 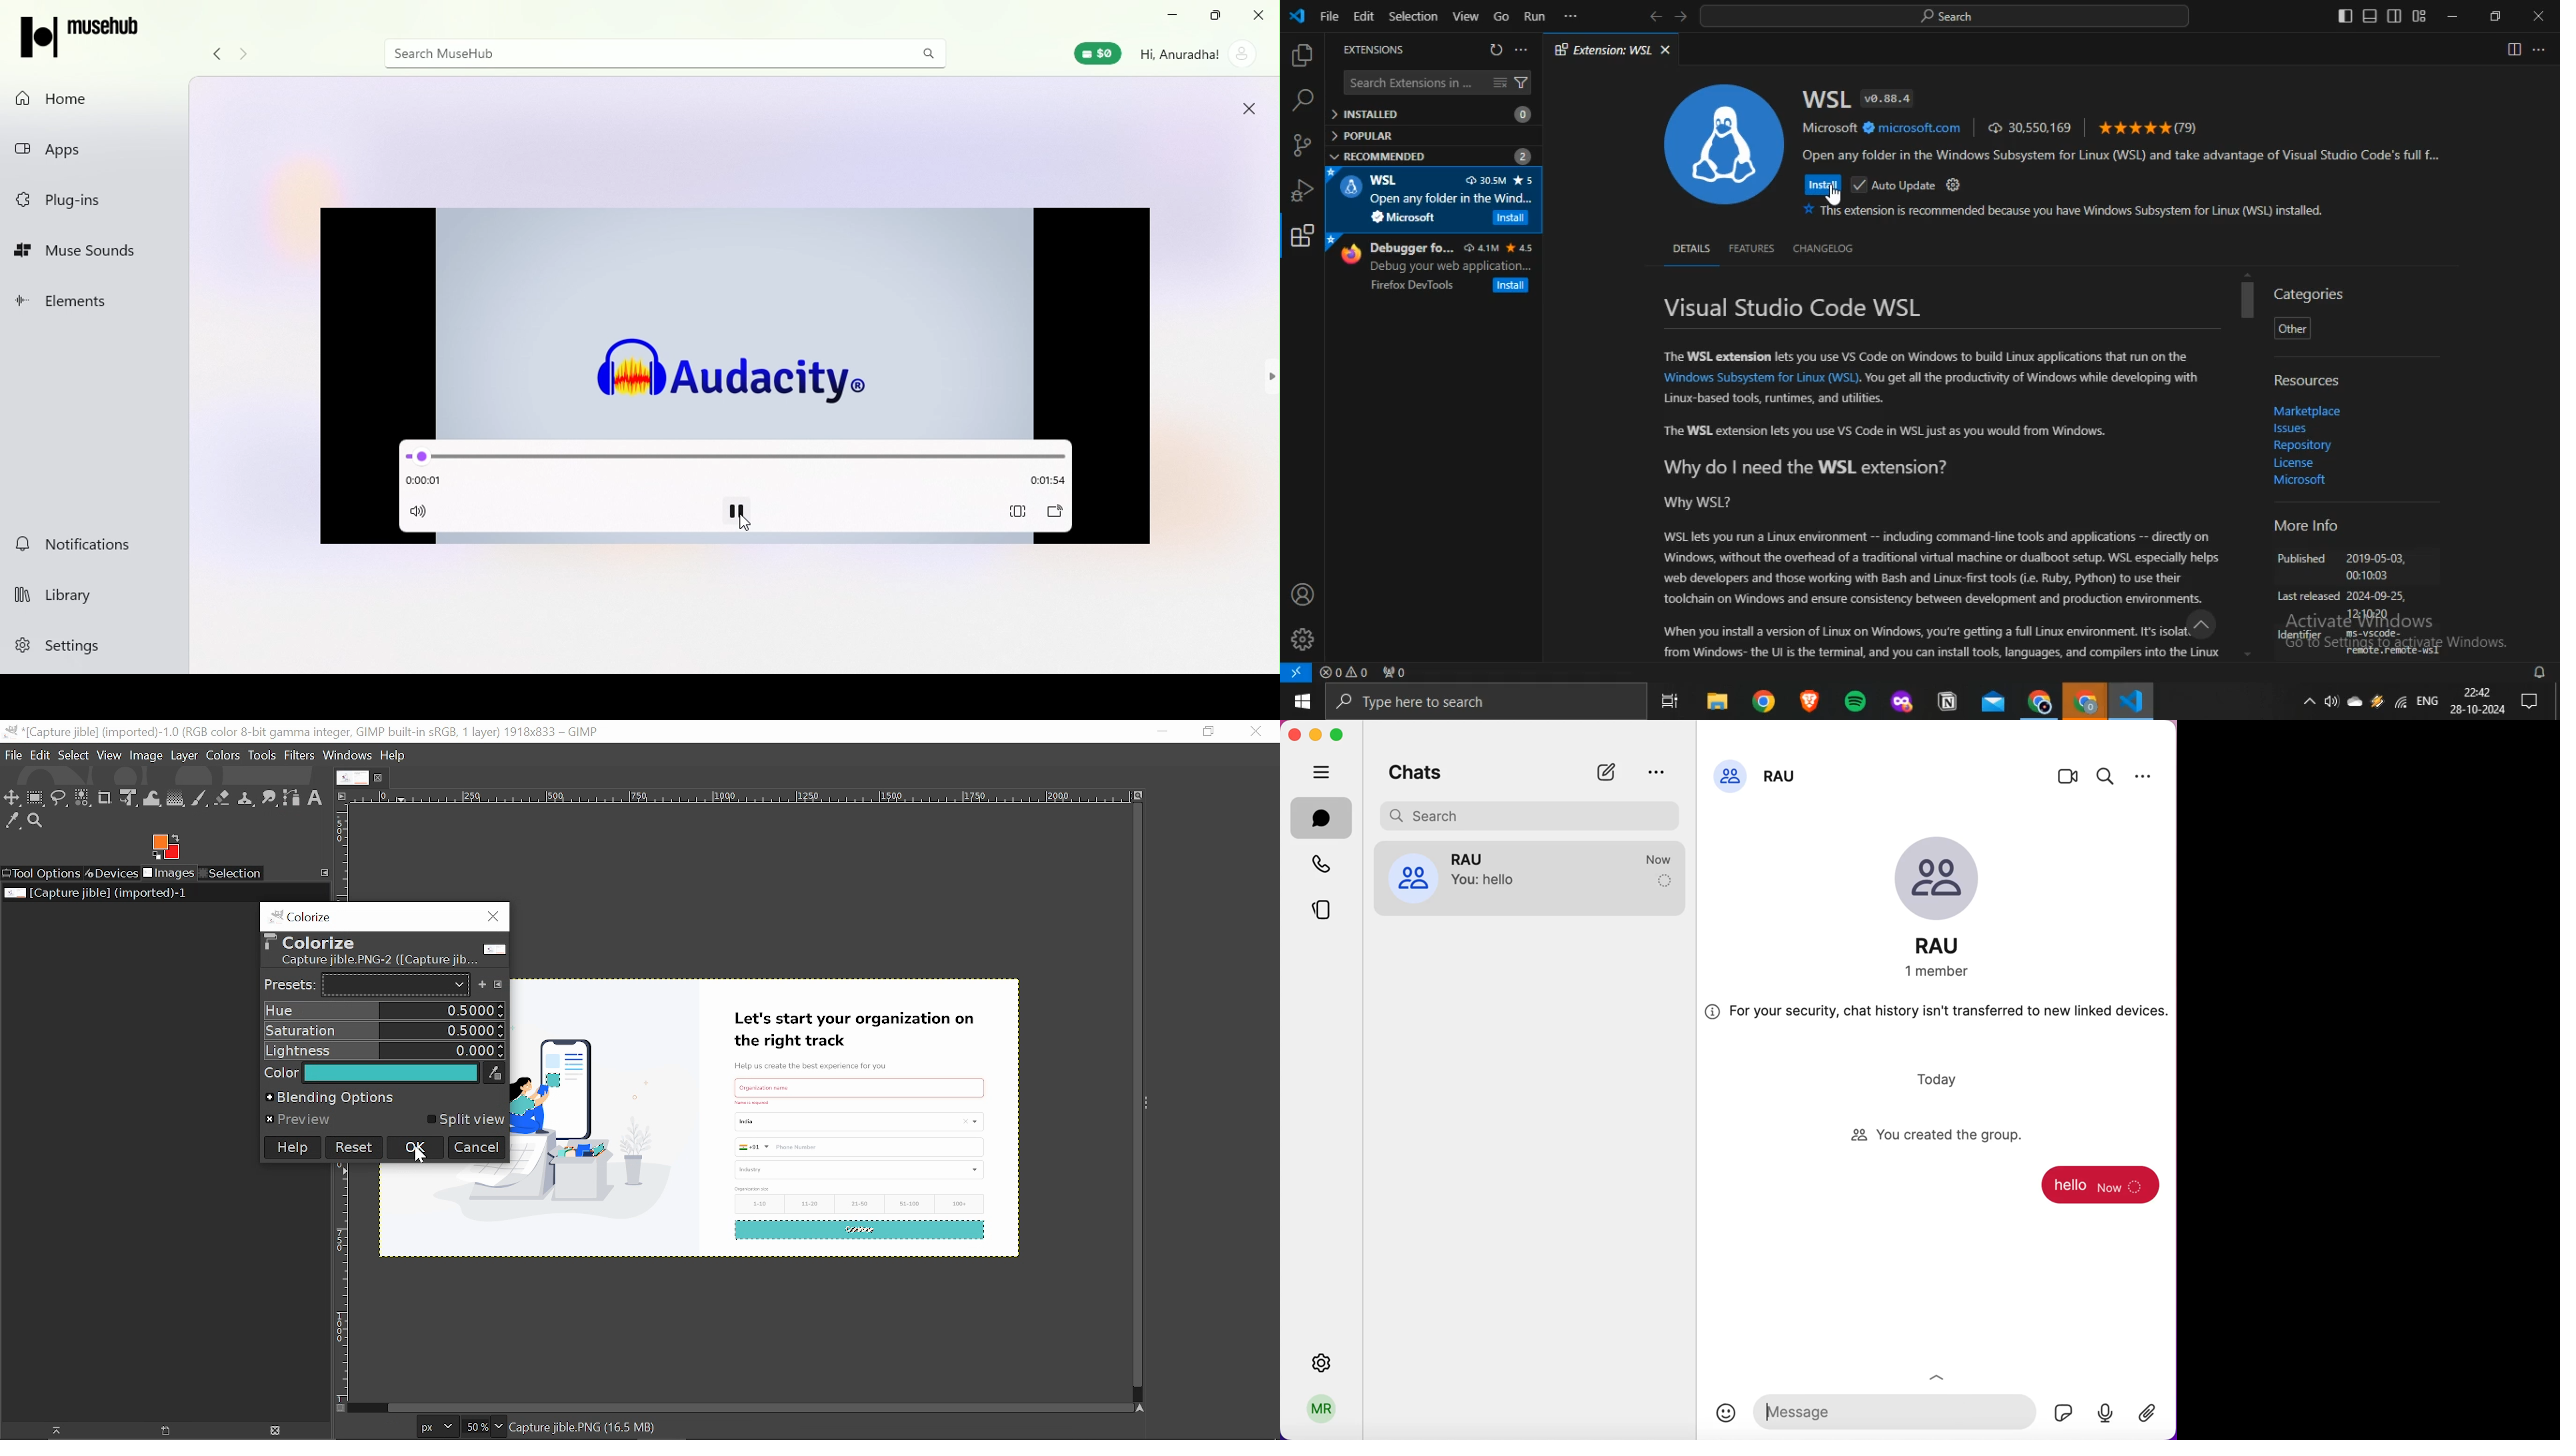 What do you see at coordinates (1726, 1413) in the screenshot?
I see `emoji` at bounding box center [1726, 1413].